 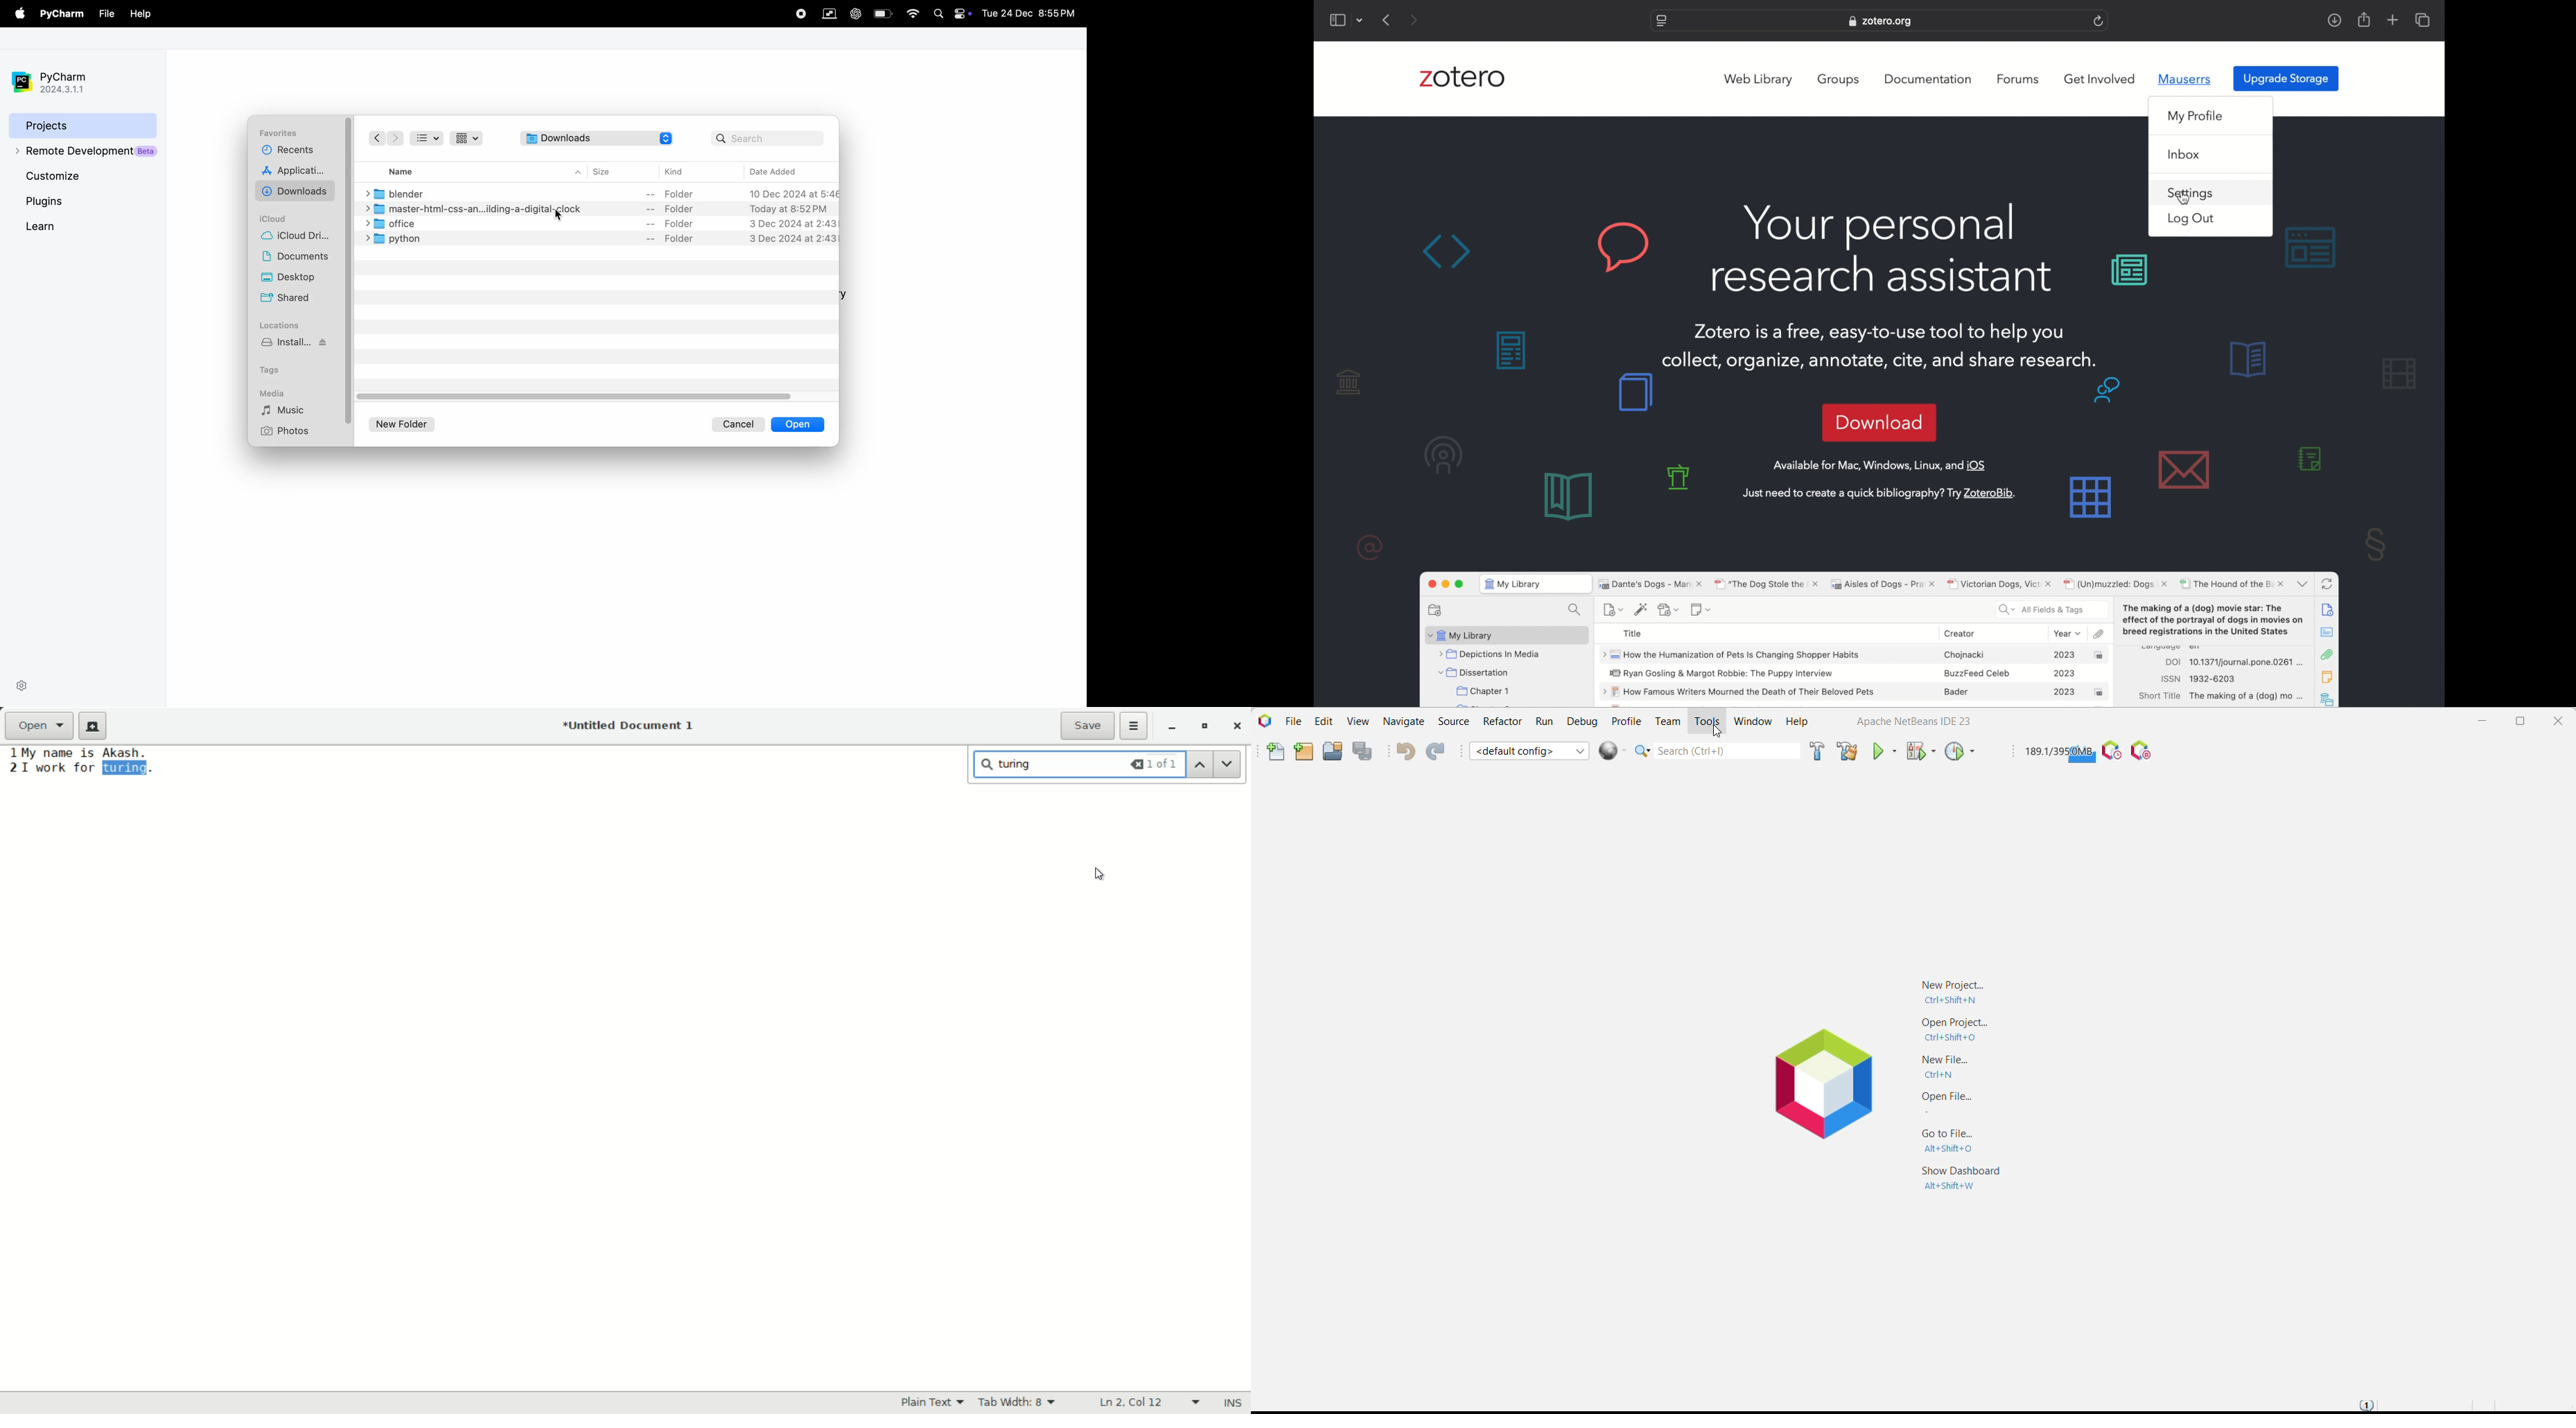 What do you see at coordinates (106, 13) in the screenshot?
I see `file` at bounding box center [106, 13].